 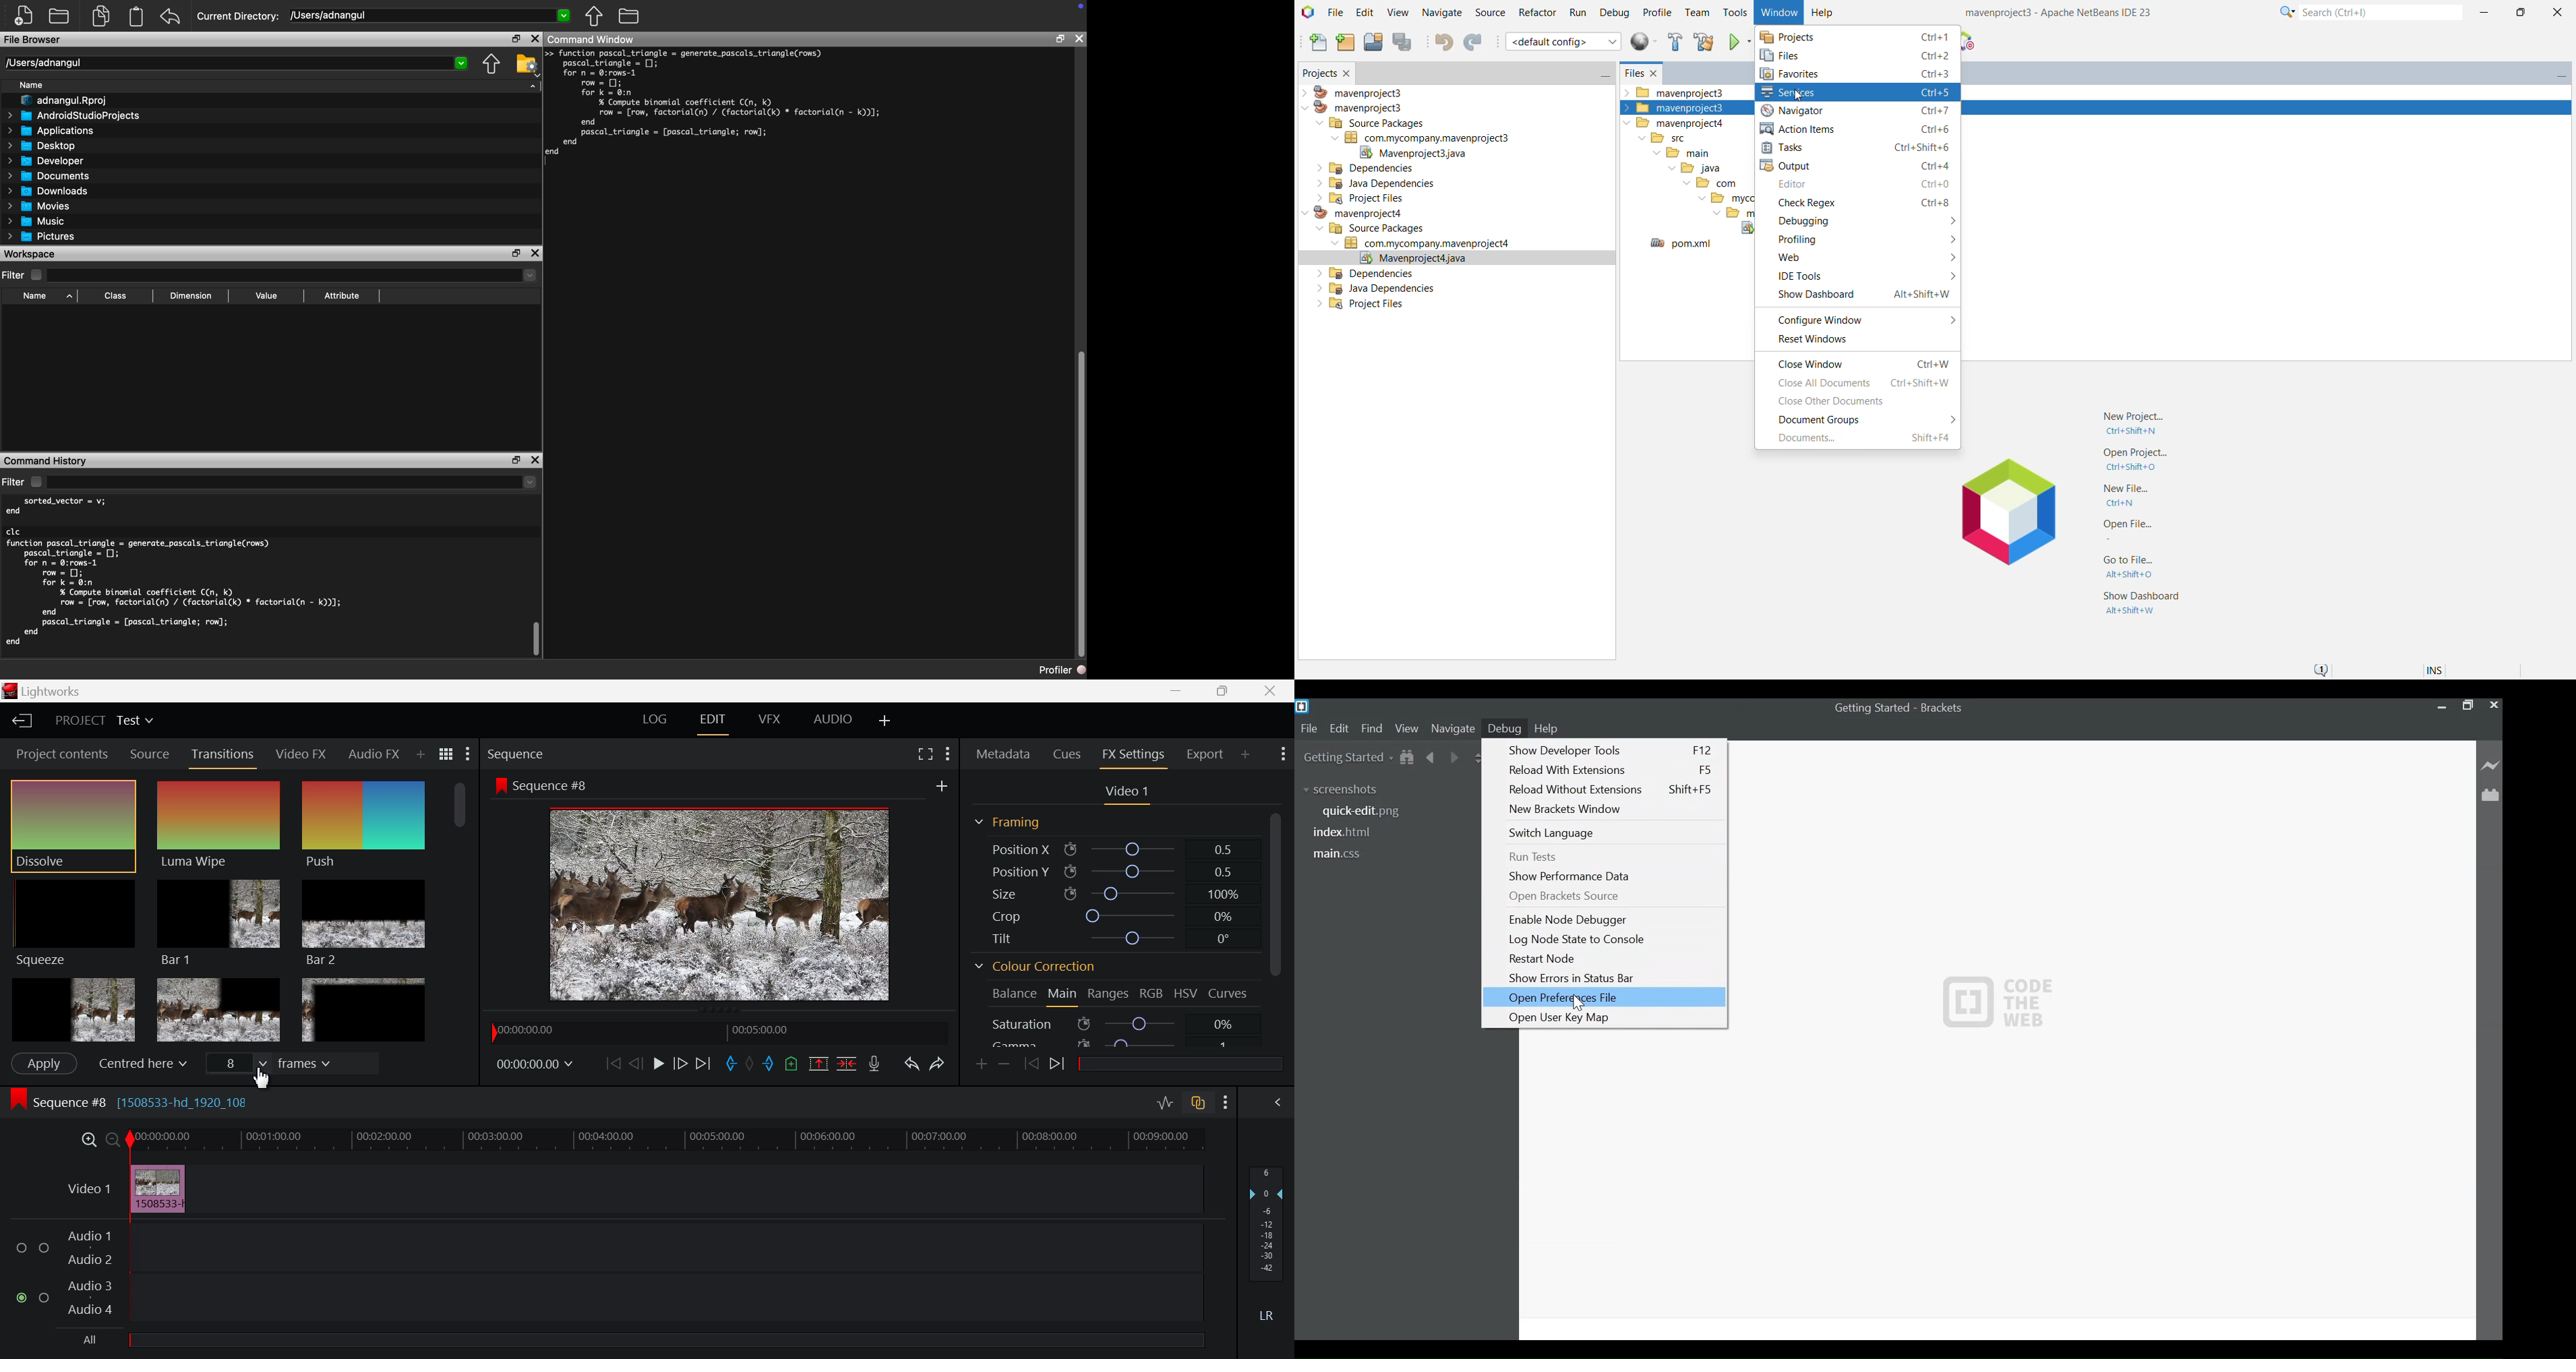 I want to click on RGB, so click(x=1153, y=995).